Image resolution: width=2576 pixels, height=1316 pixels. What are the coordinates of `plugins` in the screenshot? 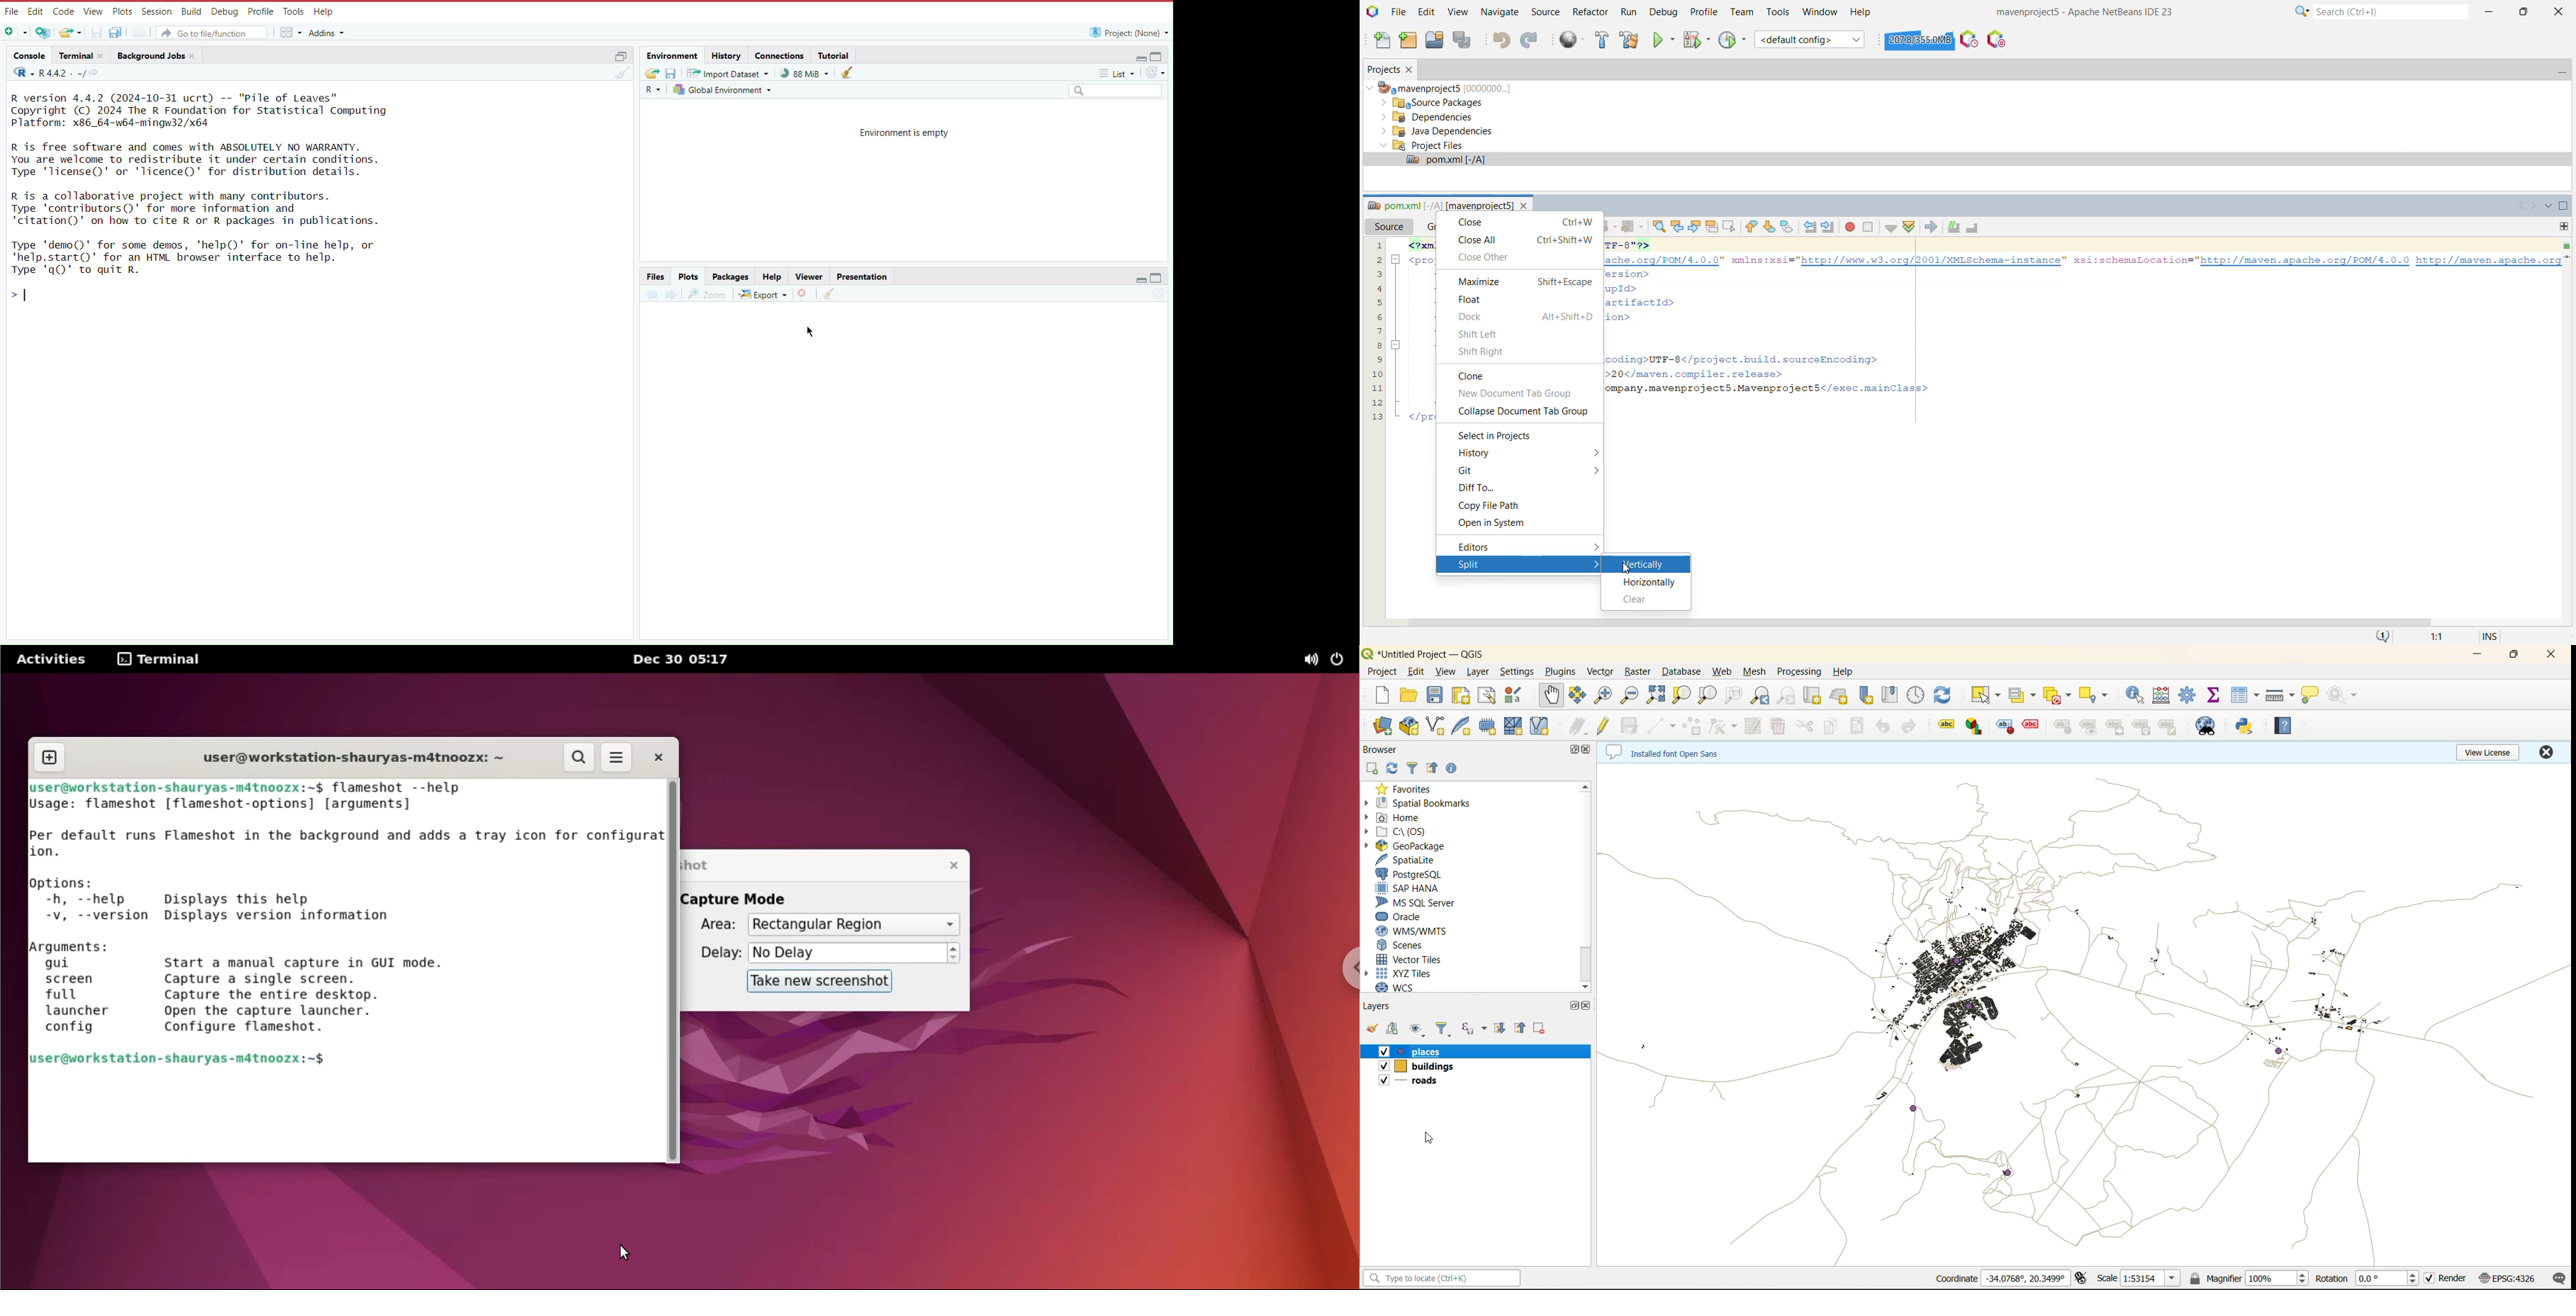 It's located at (1563, 671).